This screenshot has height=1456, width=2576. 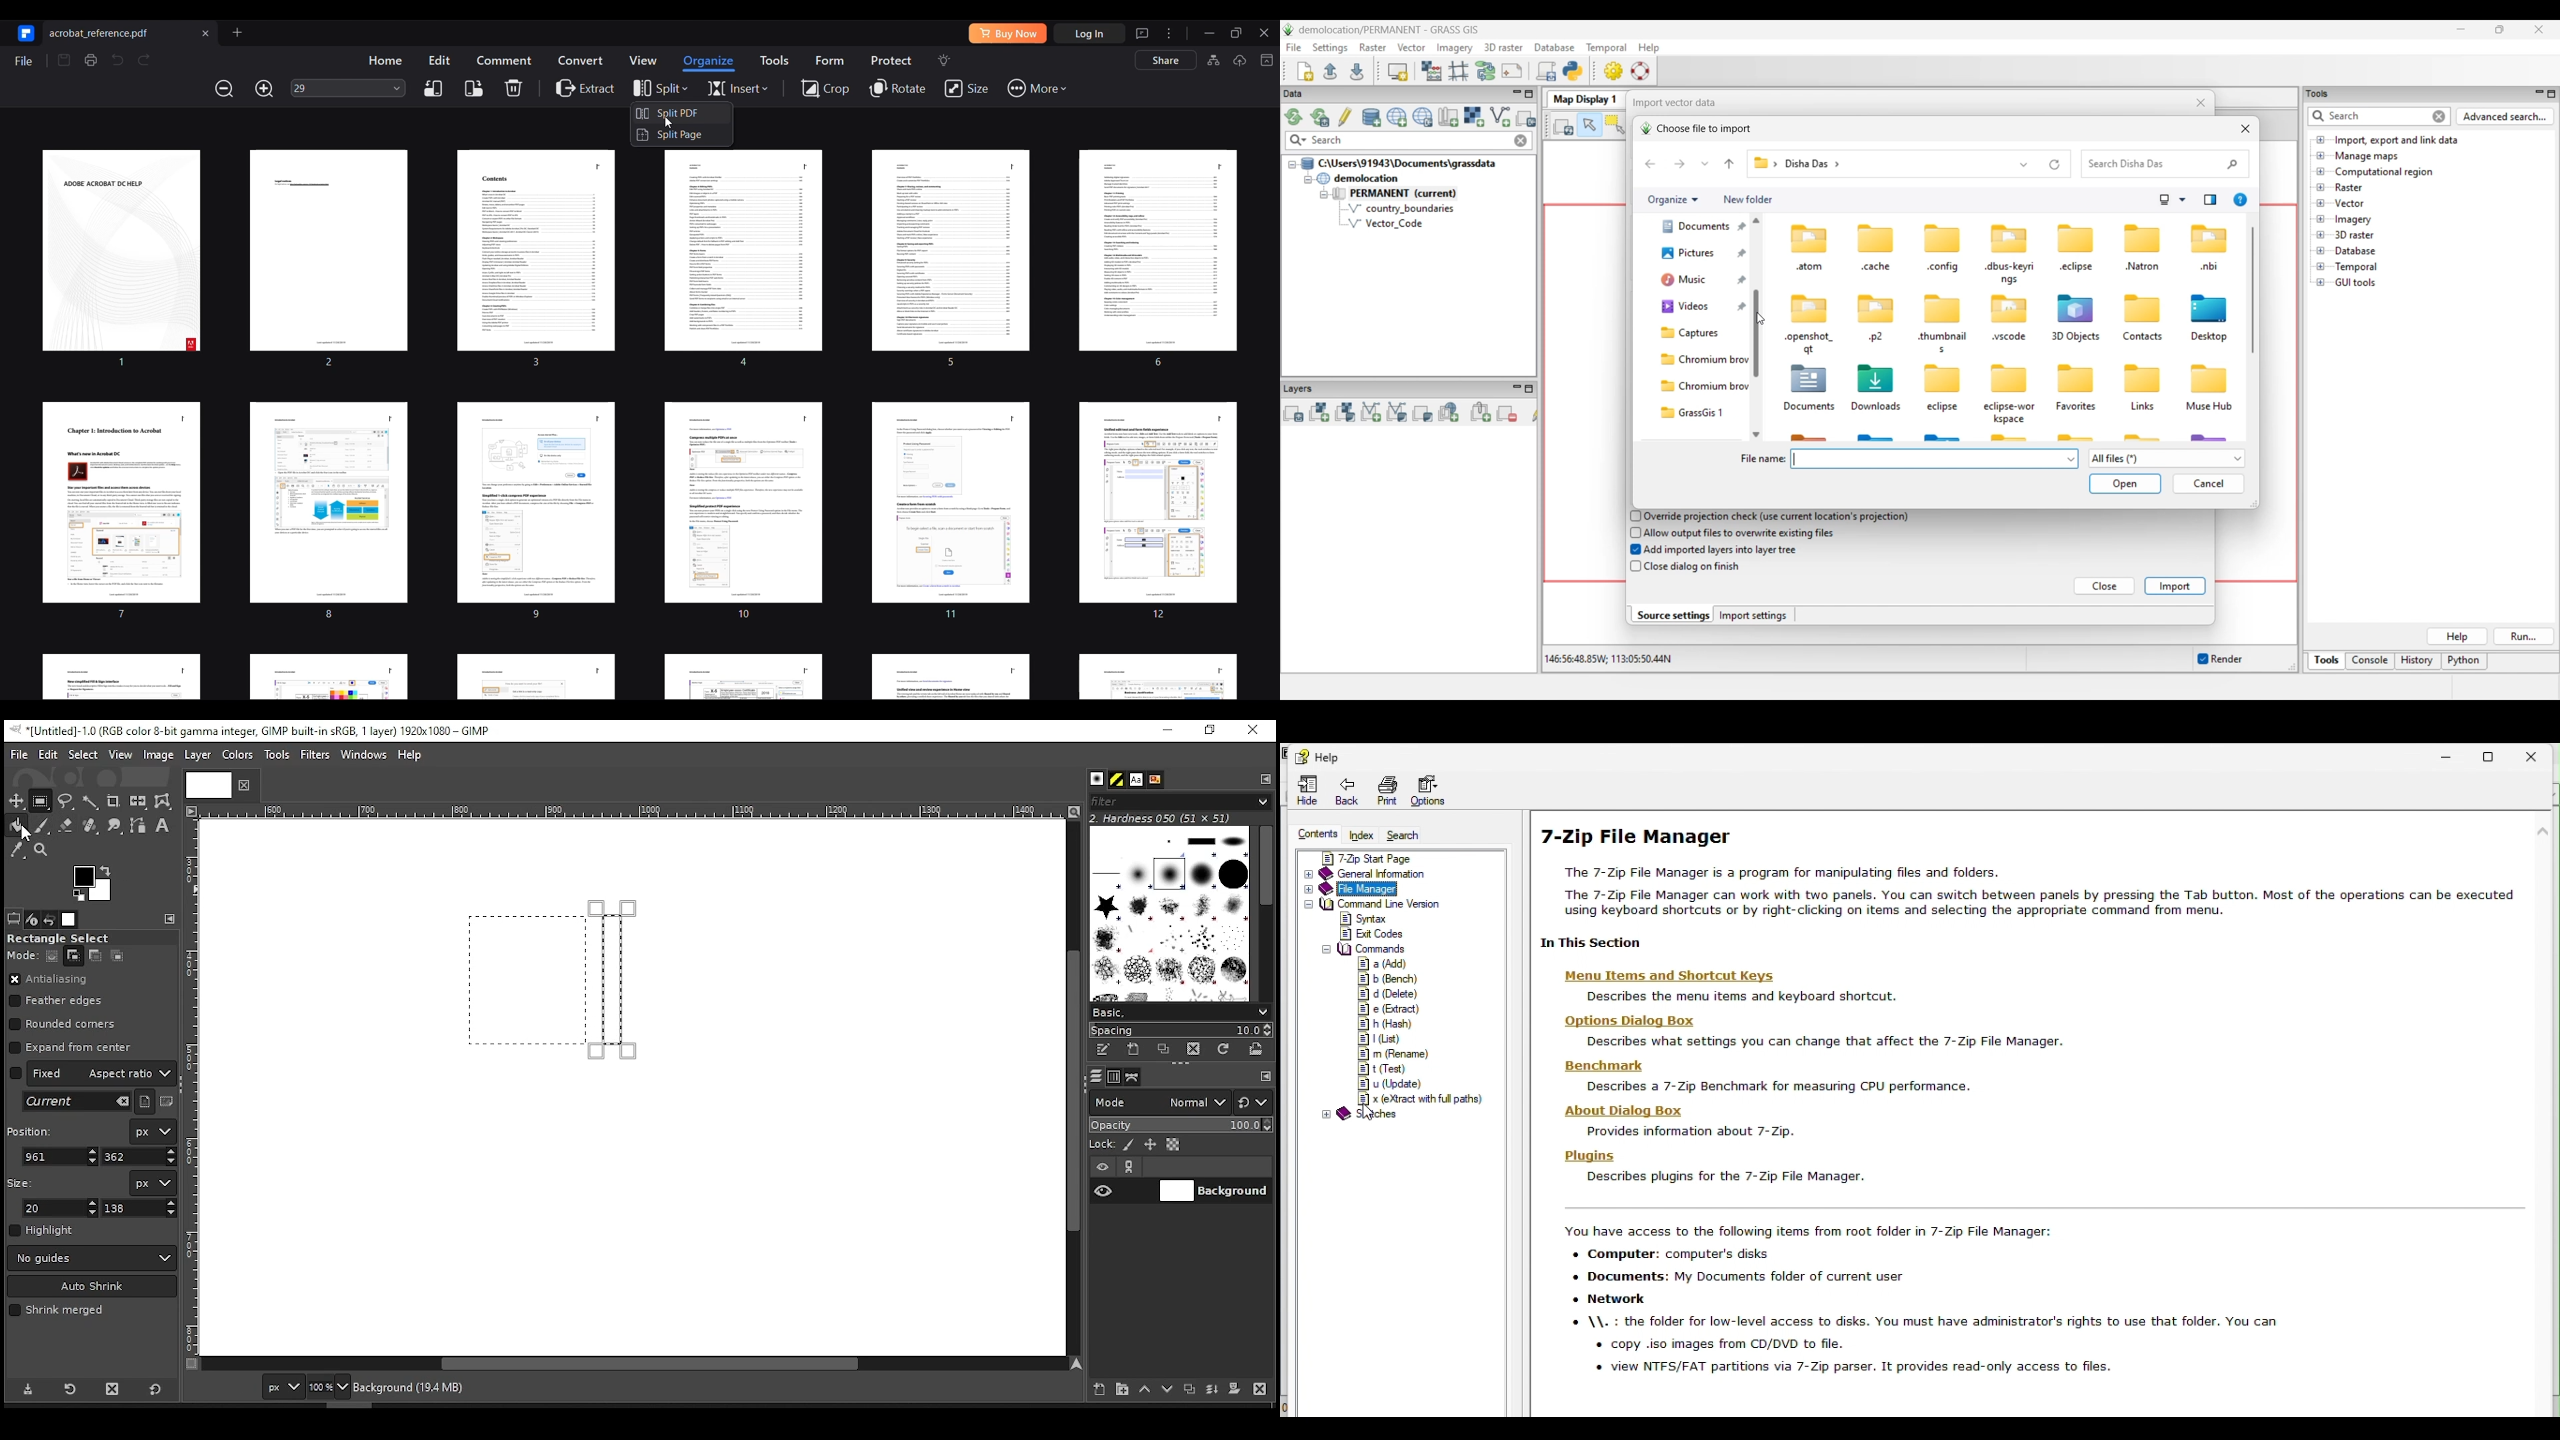 What do you see at coordinates (71, 1045) in the screenshot?
I see `expand from center` at bounding box center [71, 1045].